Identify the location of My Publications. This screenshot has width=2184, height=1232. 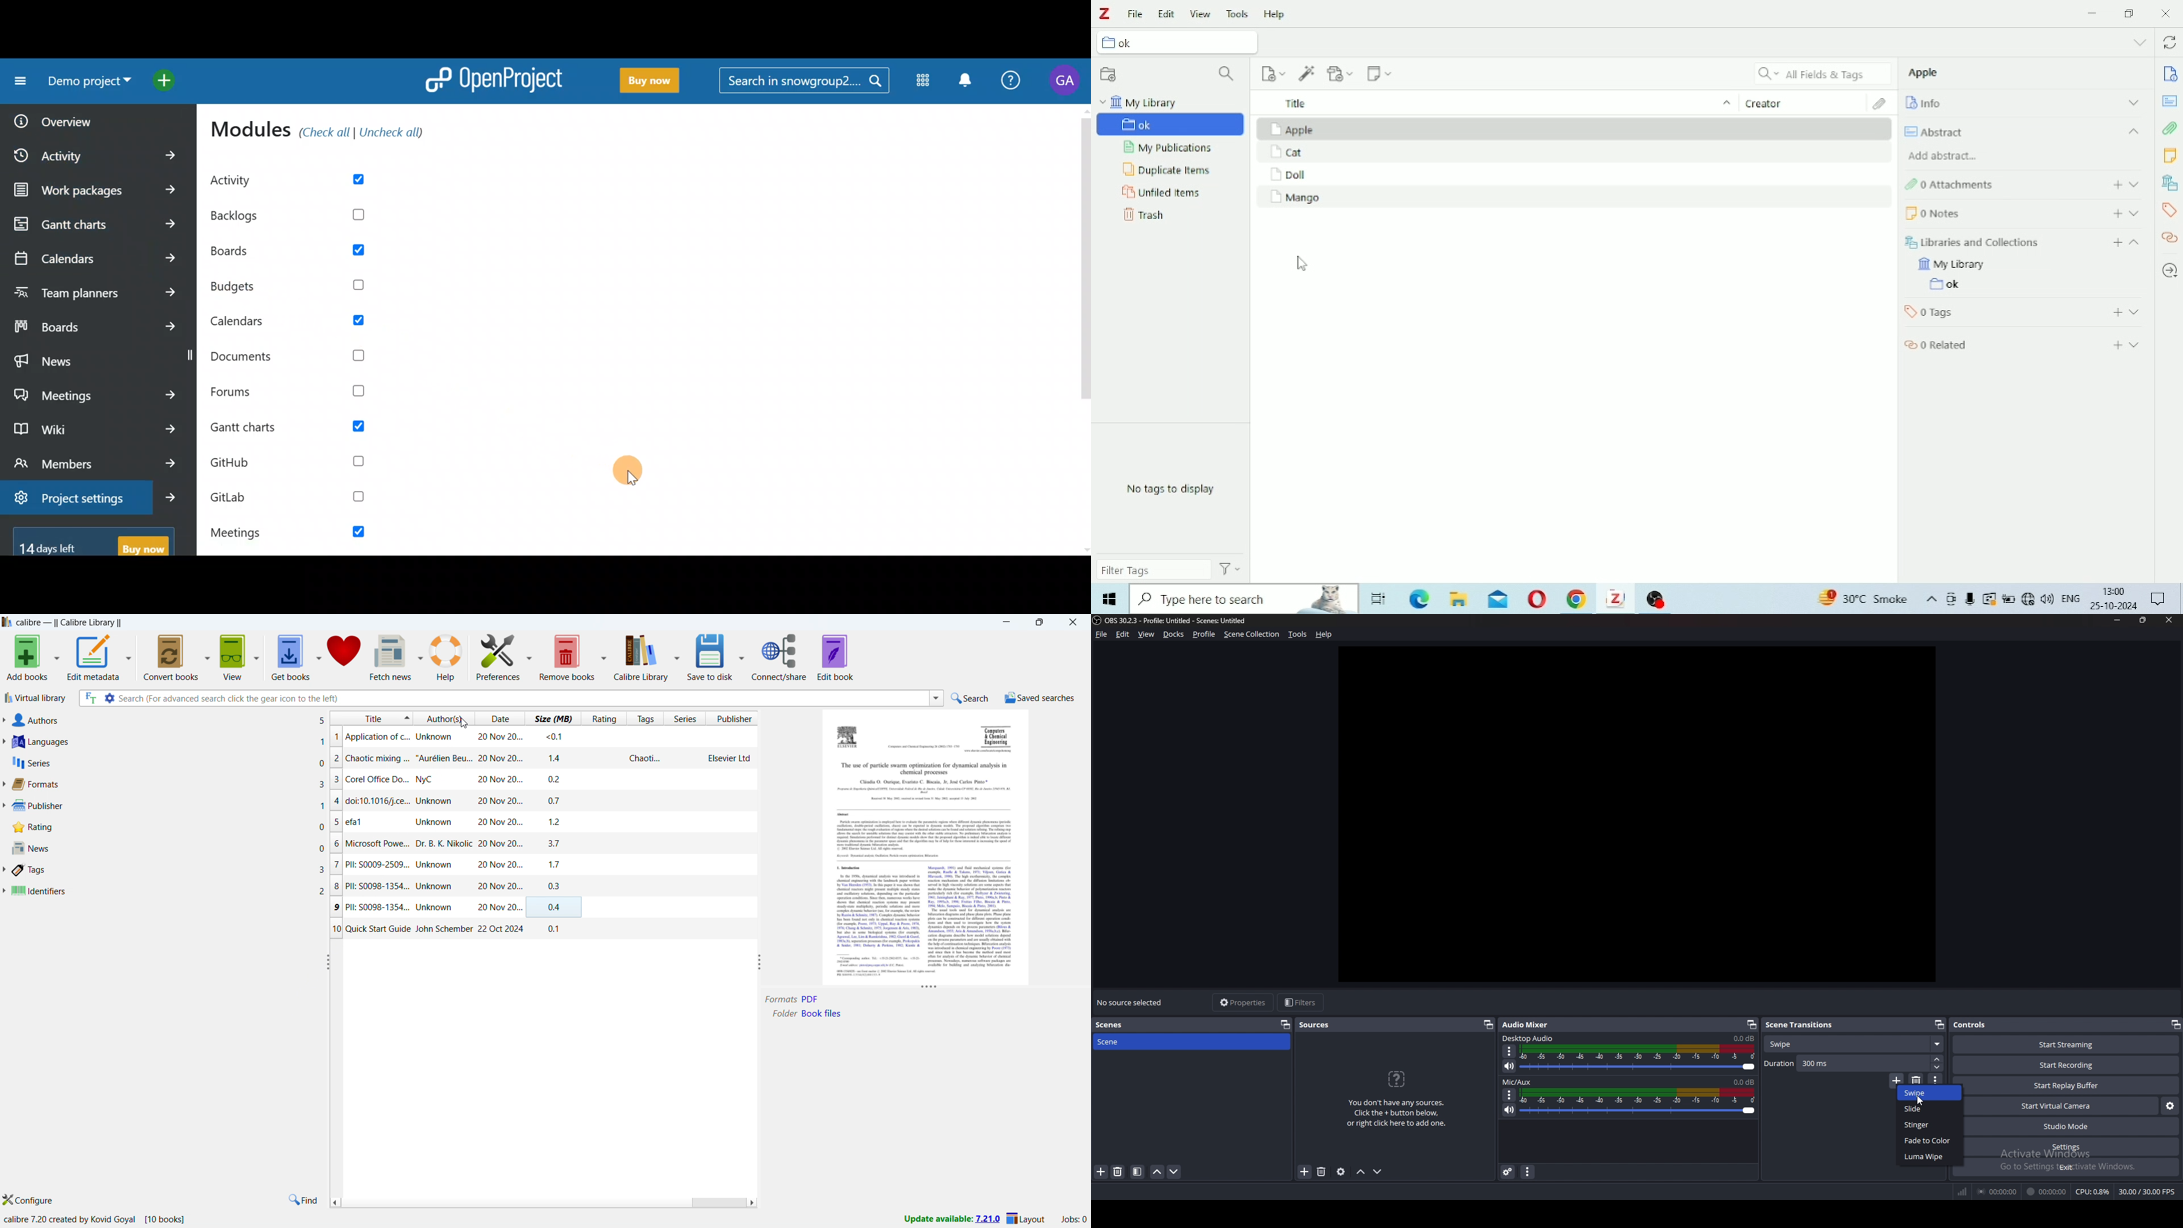
(1169, 146).